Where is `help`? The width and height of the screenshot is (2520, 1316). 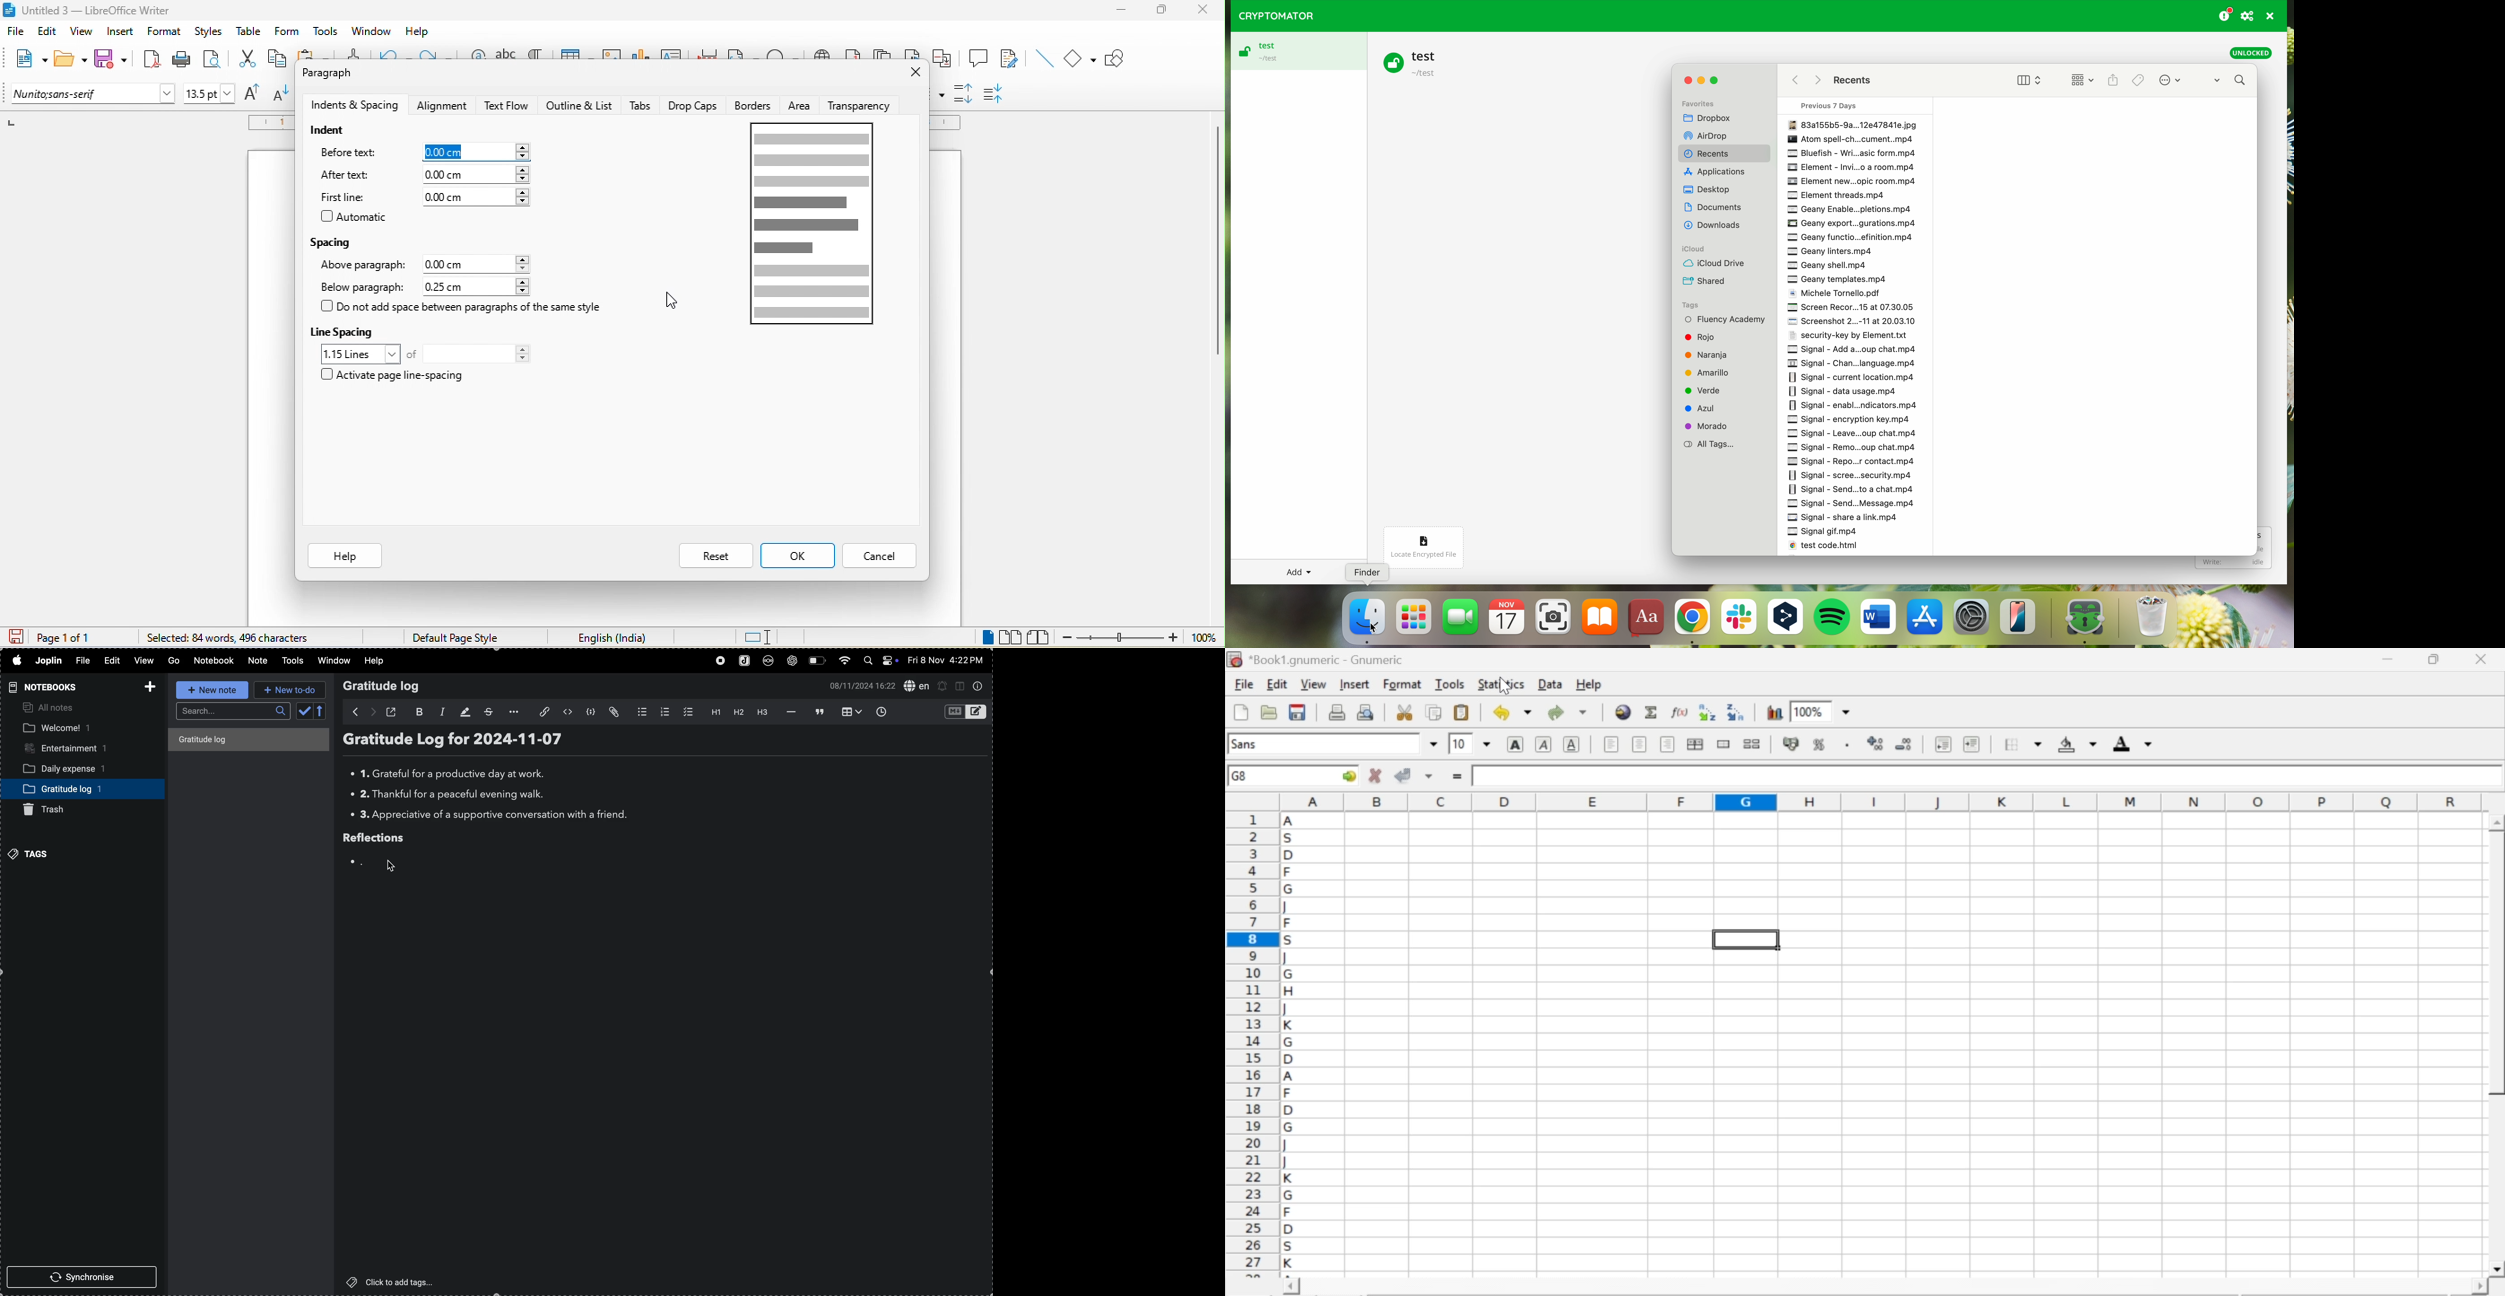 help is located at coordinates (377, 662).